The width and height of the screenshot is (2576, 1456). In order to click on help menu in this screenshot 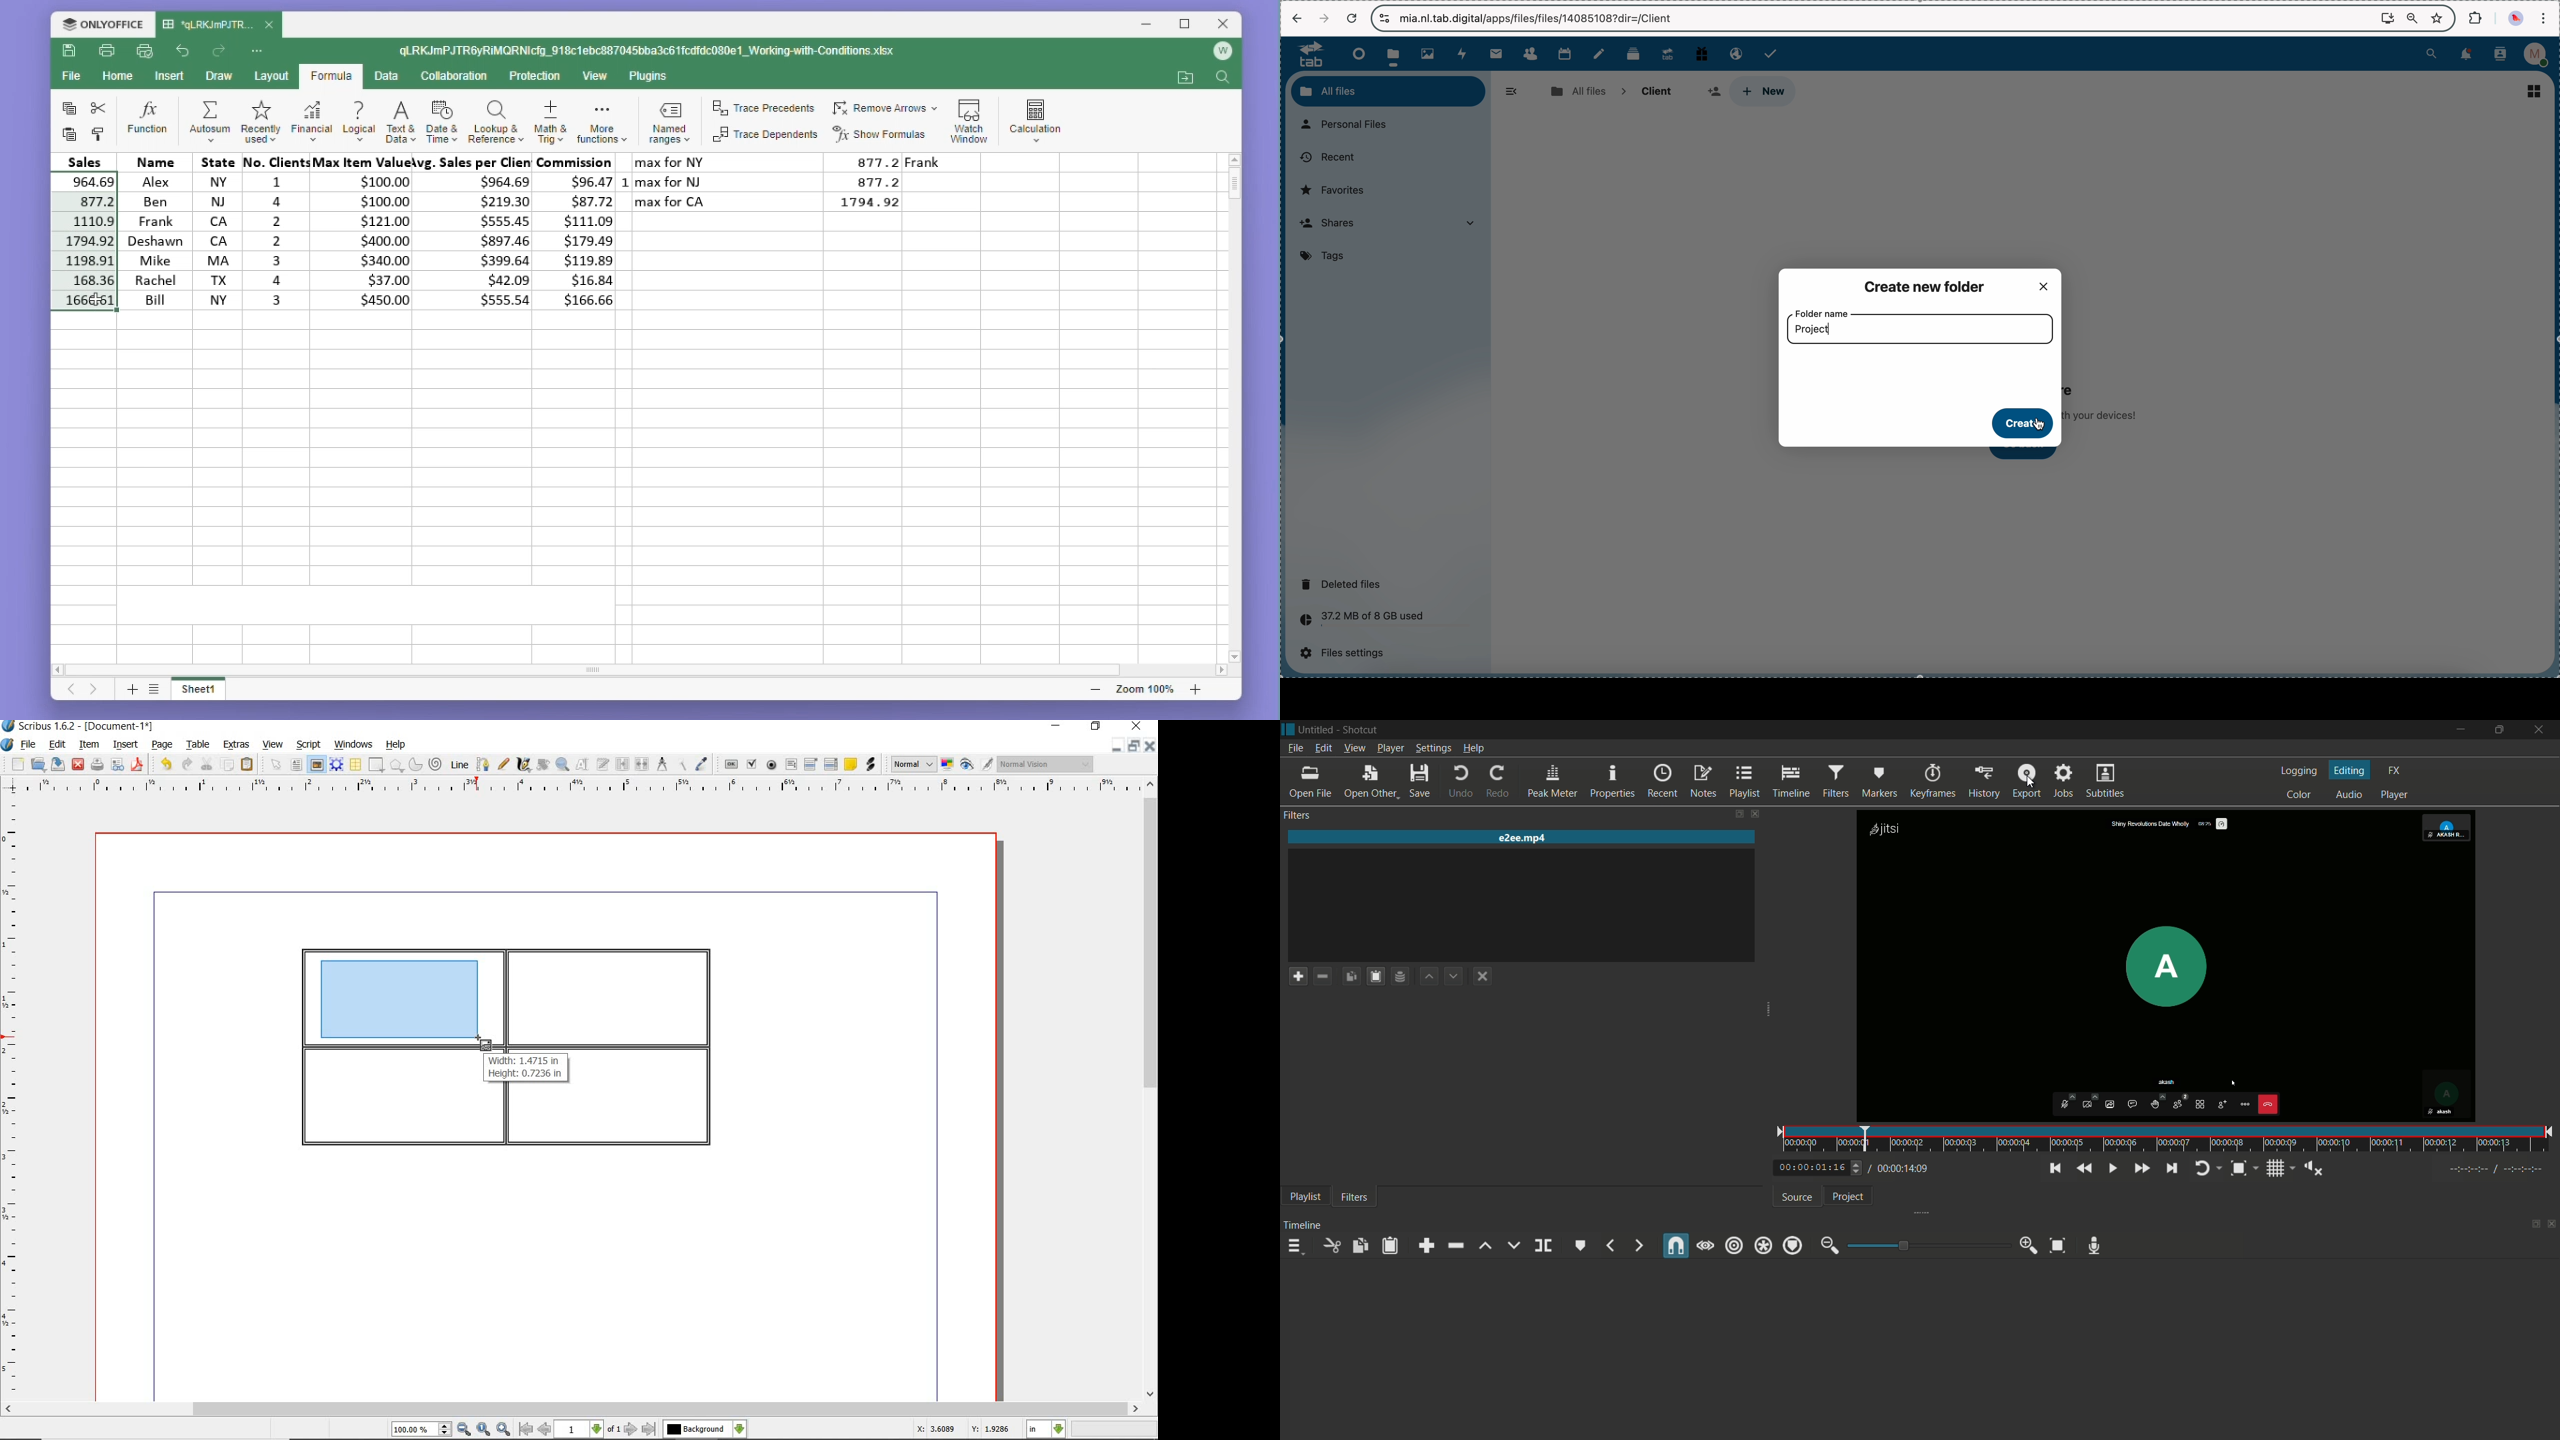, I will do `click(1475, 749)`.